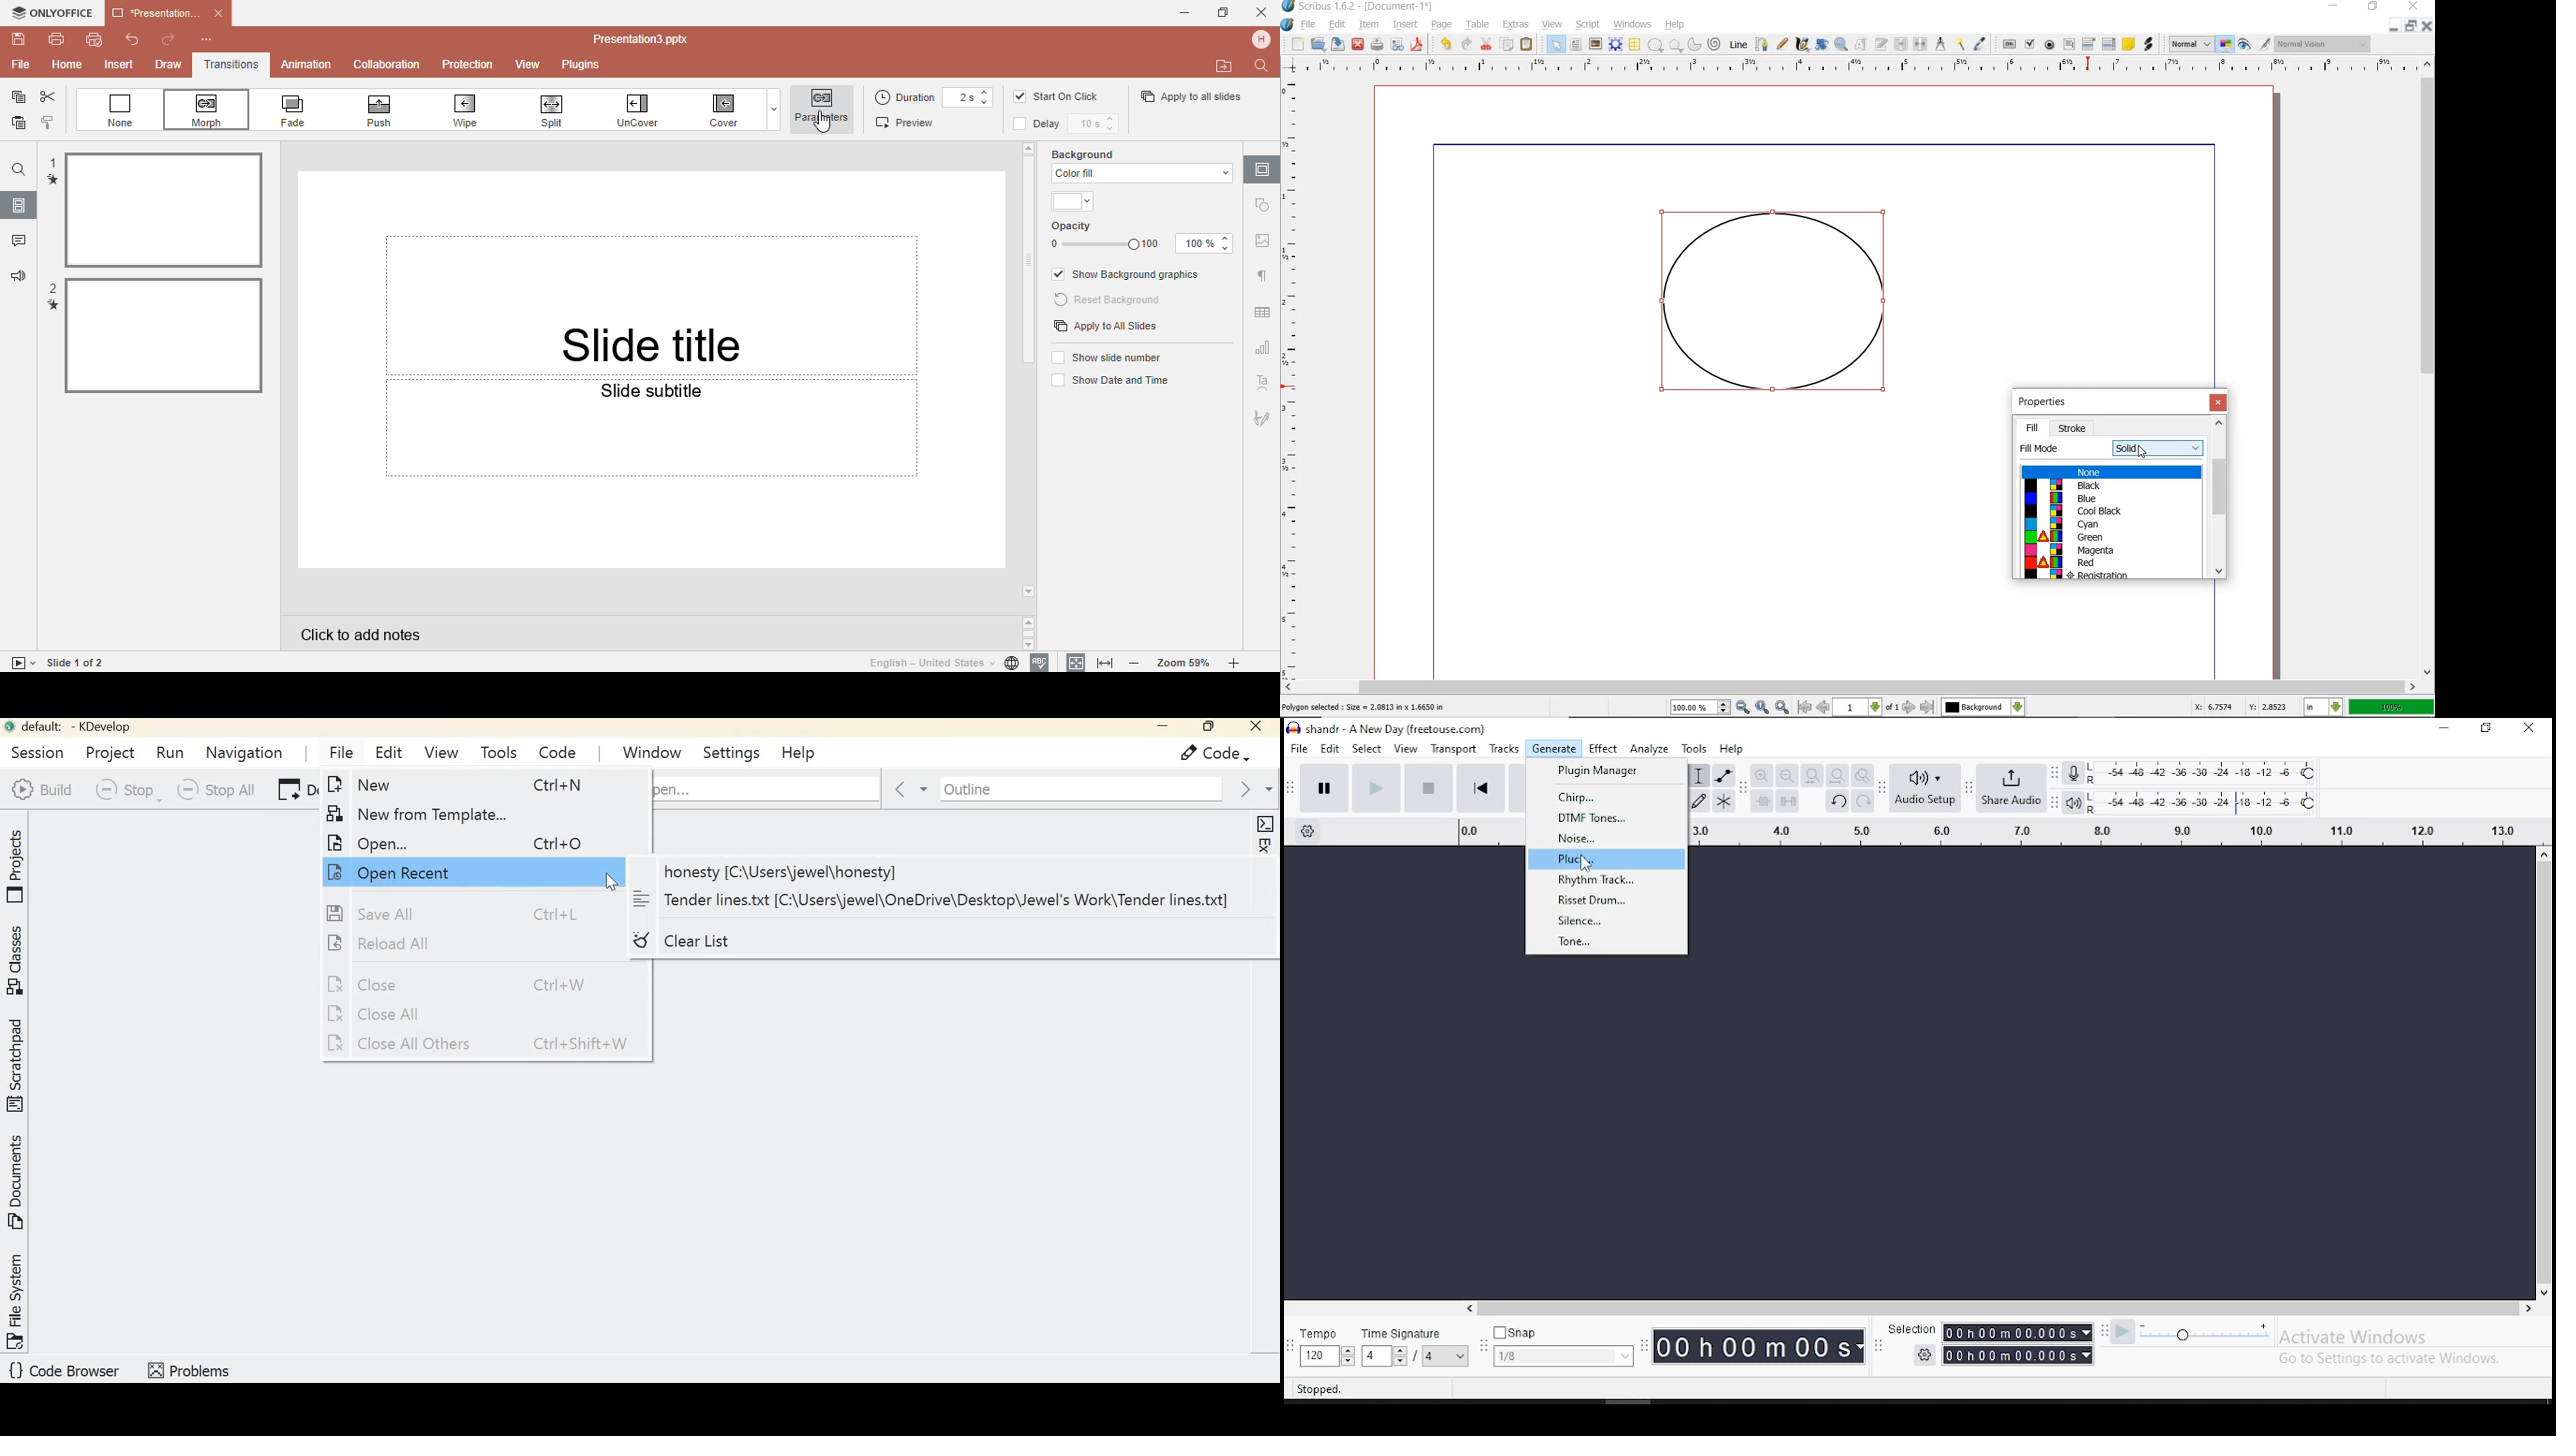 Image resolution: width=2576 pixels, height=1456 pixels. Describe the element at coordinates (1908, 1329) in the screenshot. I see `` at that location.